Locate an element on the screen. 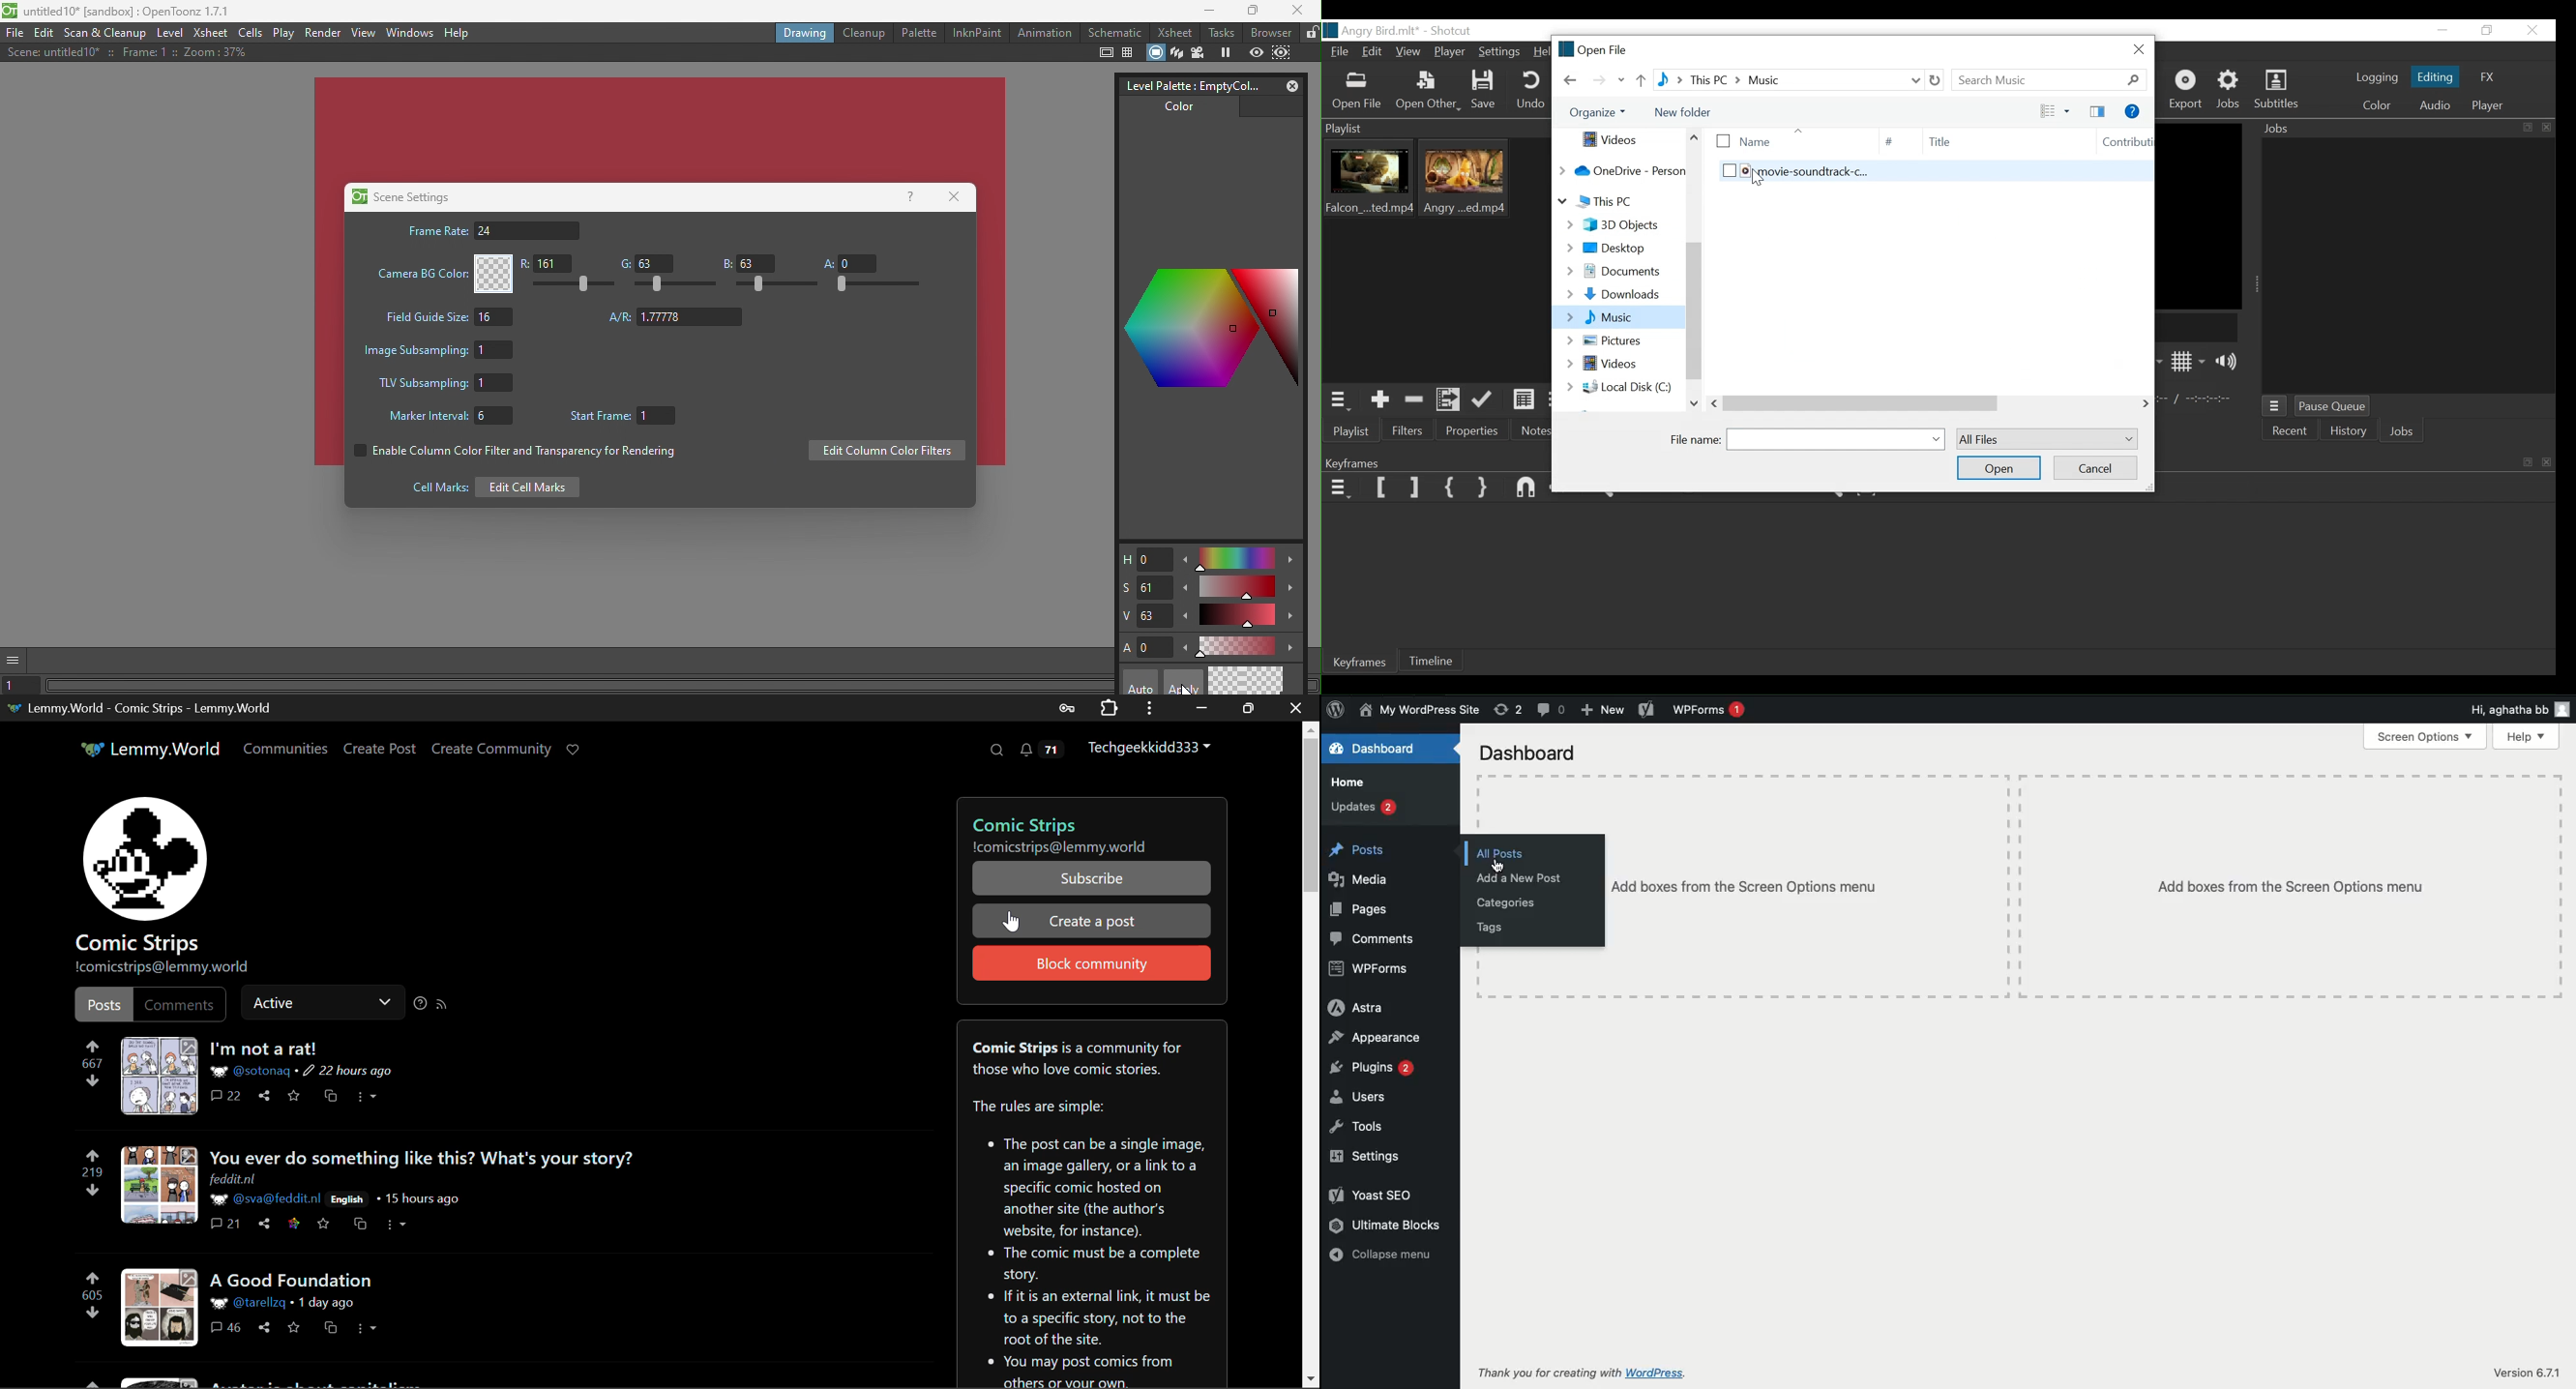 This screenshot has width=2576, height=1400. You ever do something like this? What's your story? is located at coordinates (424, 1157).